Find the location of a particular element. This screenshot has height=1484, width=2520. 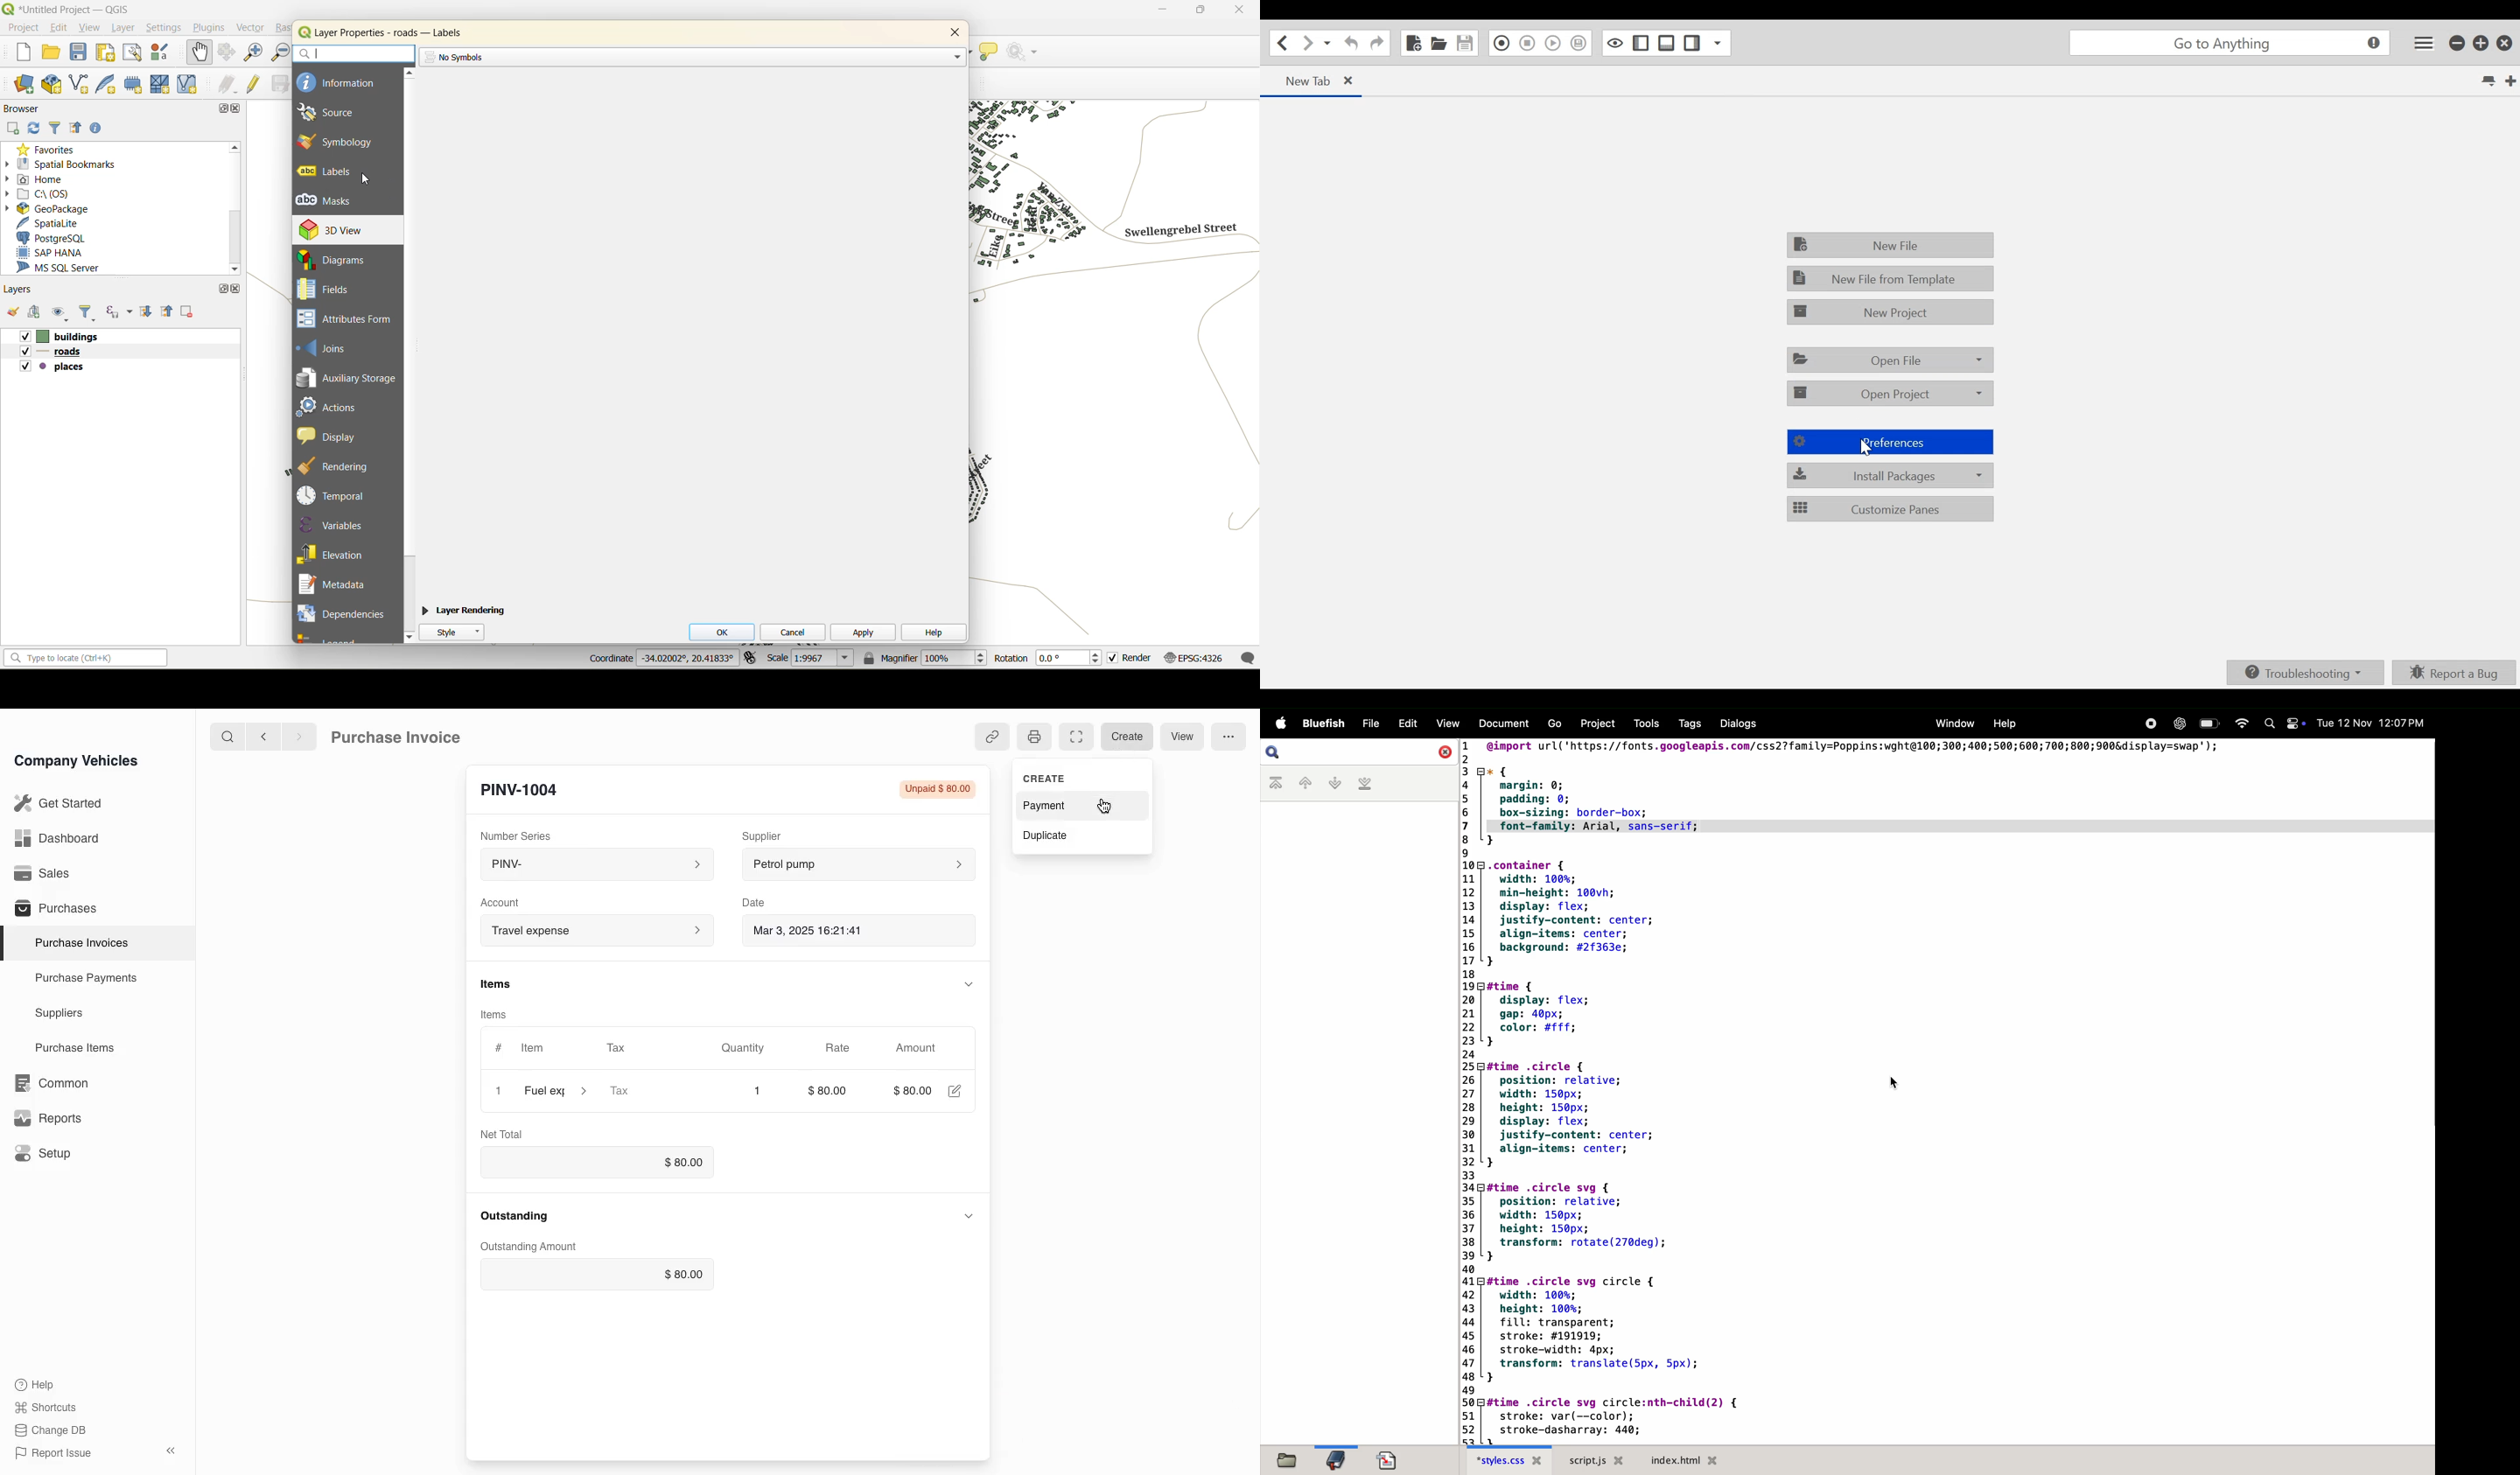

places layer is located at coordinates (52, 367).